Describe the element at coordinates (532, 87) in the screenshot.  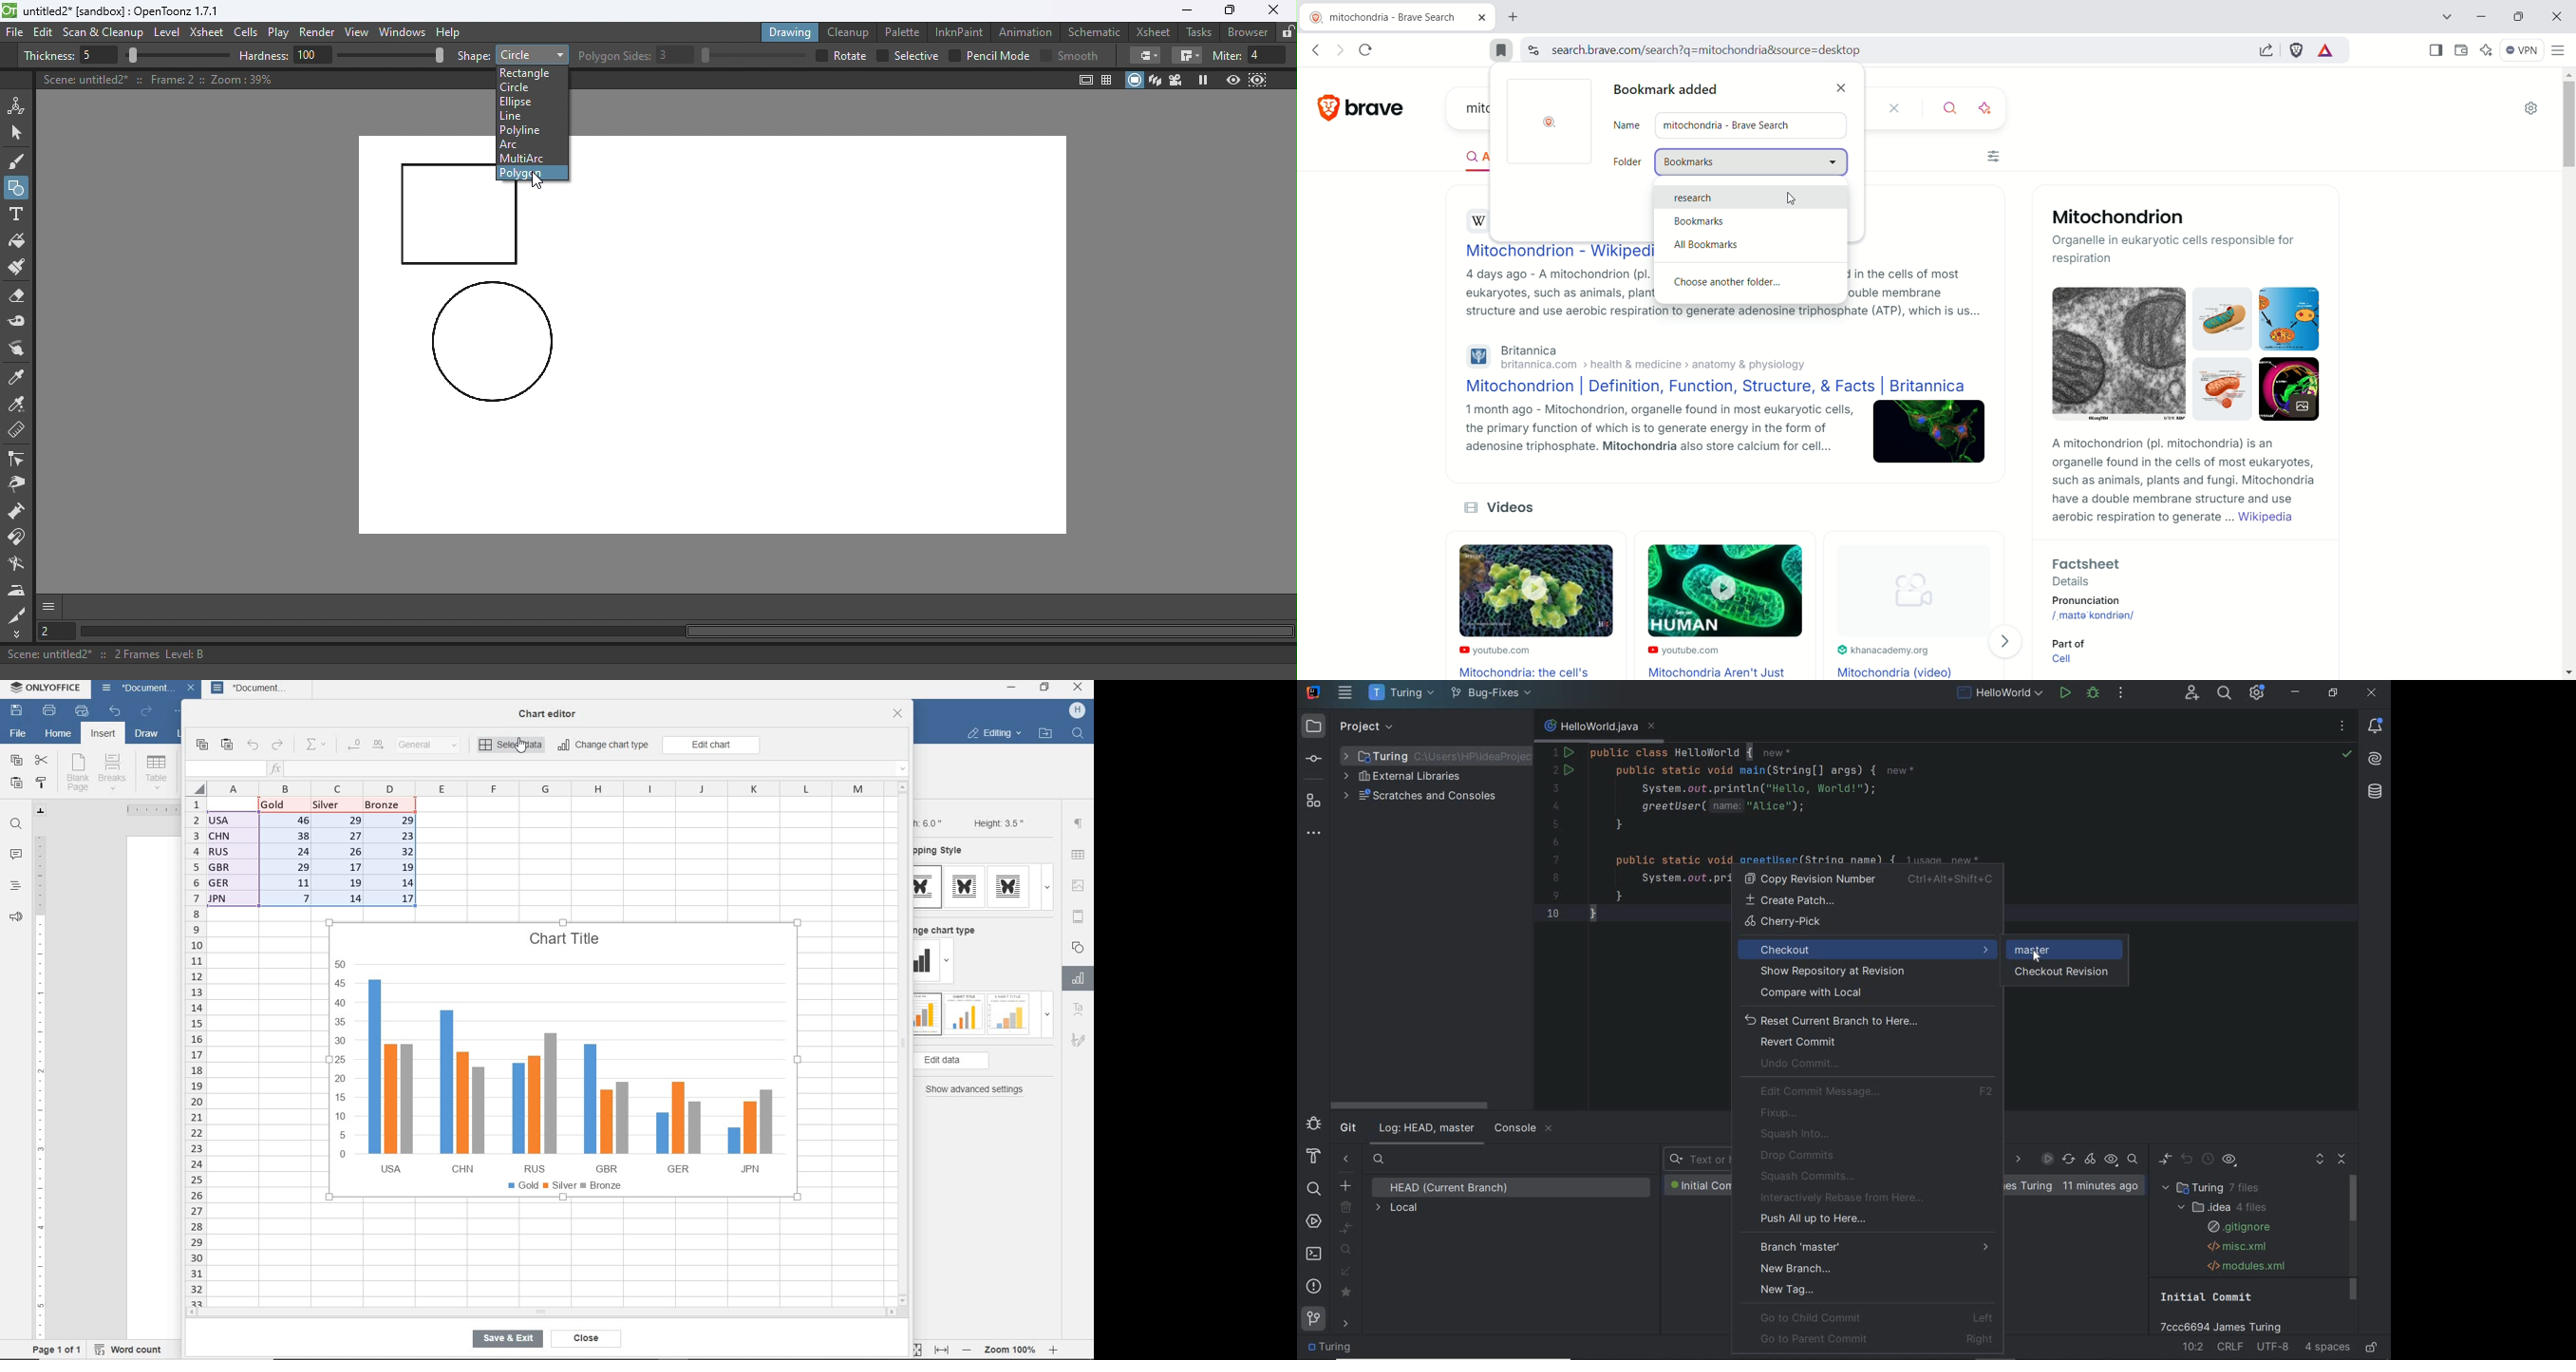
I see `Circle` at that location.